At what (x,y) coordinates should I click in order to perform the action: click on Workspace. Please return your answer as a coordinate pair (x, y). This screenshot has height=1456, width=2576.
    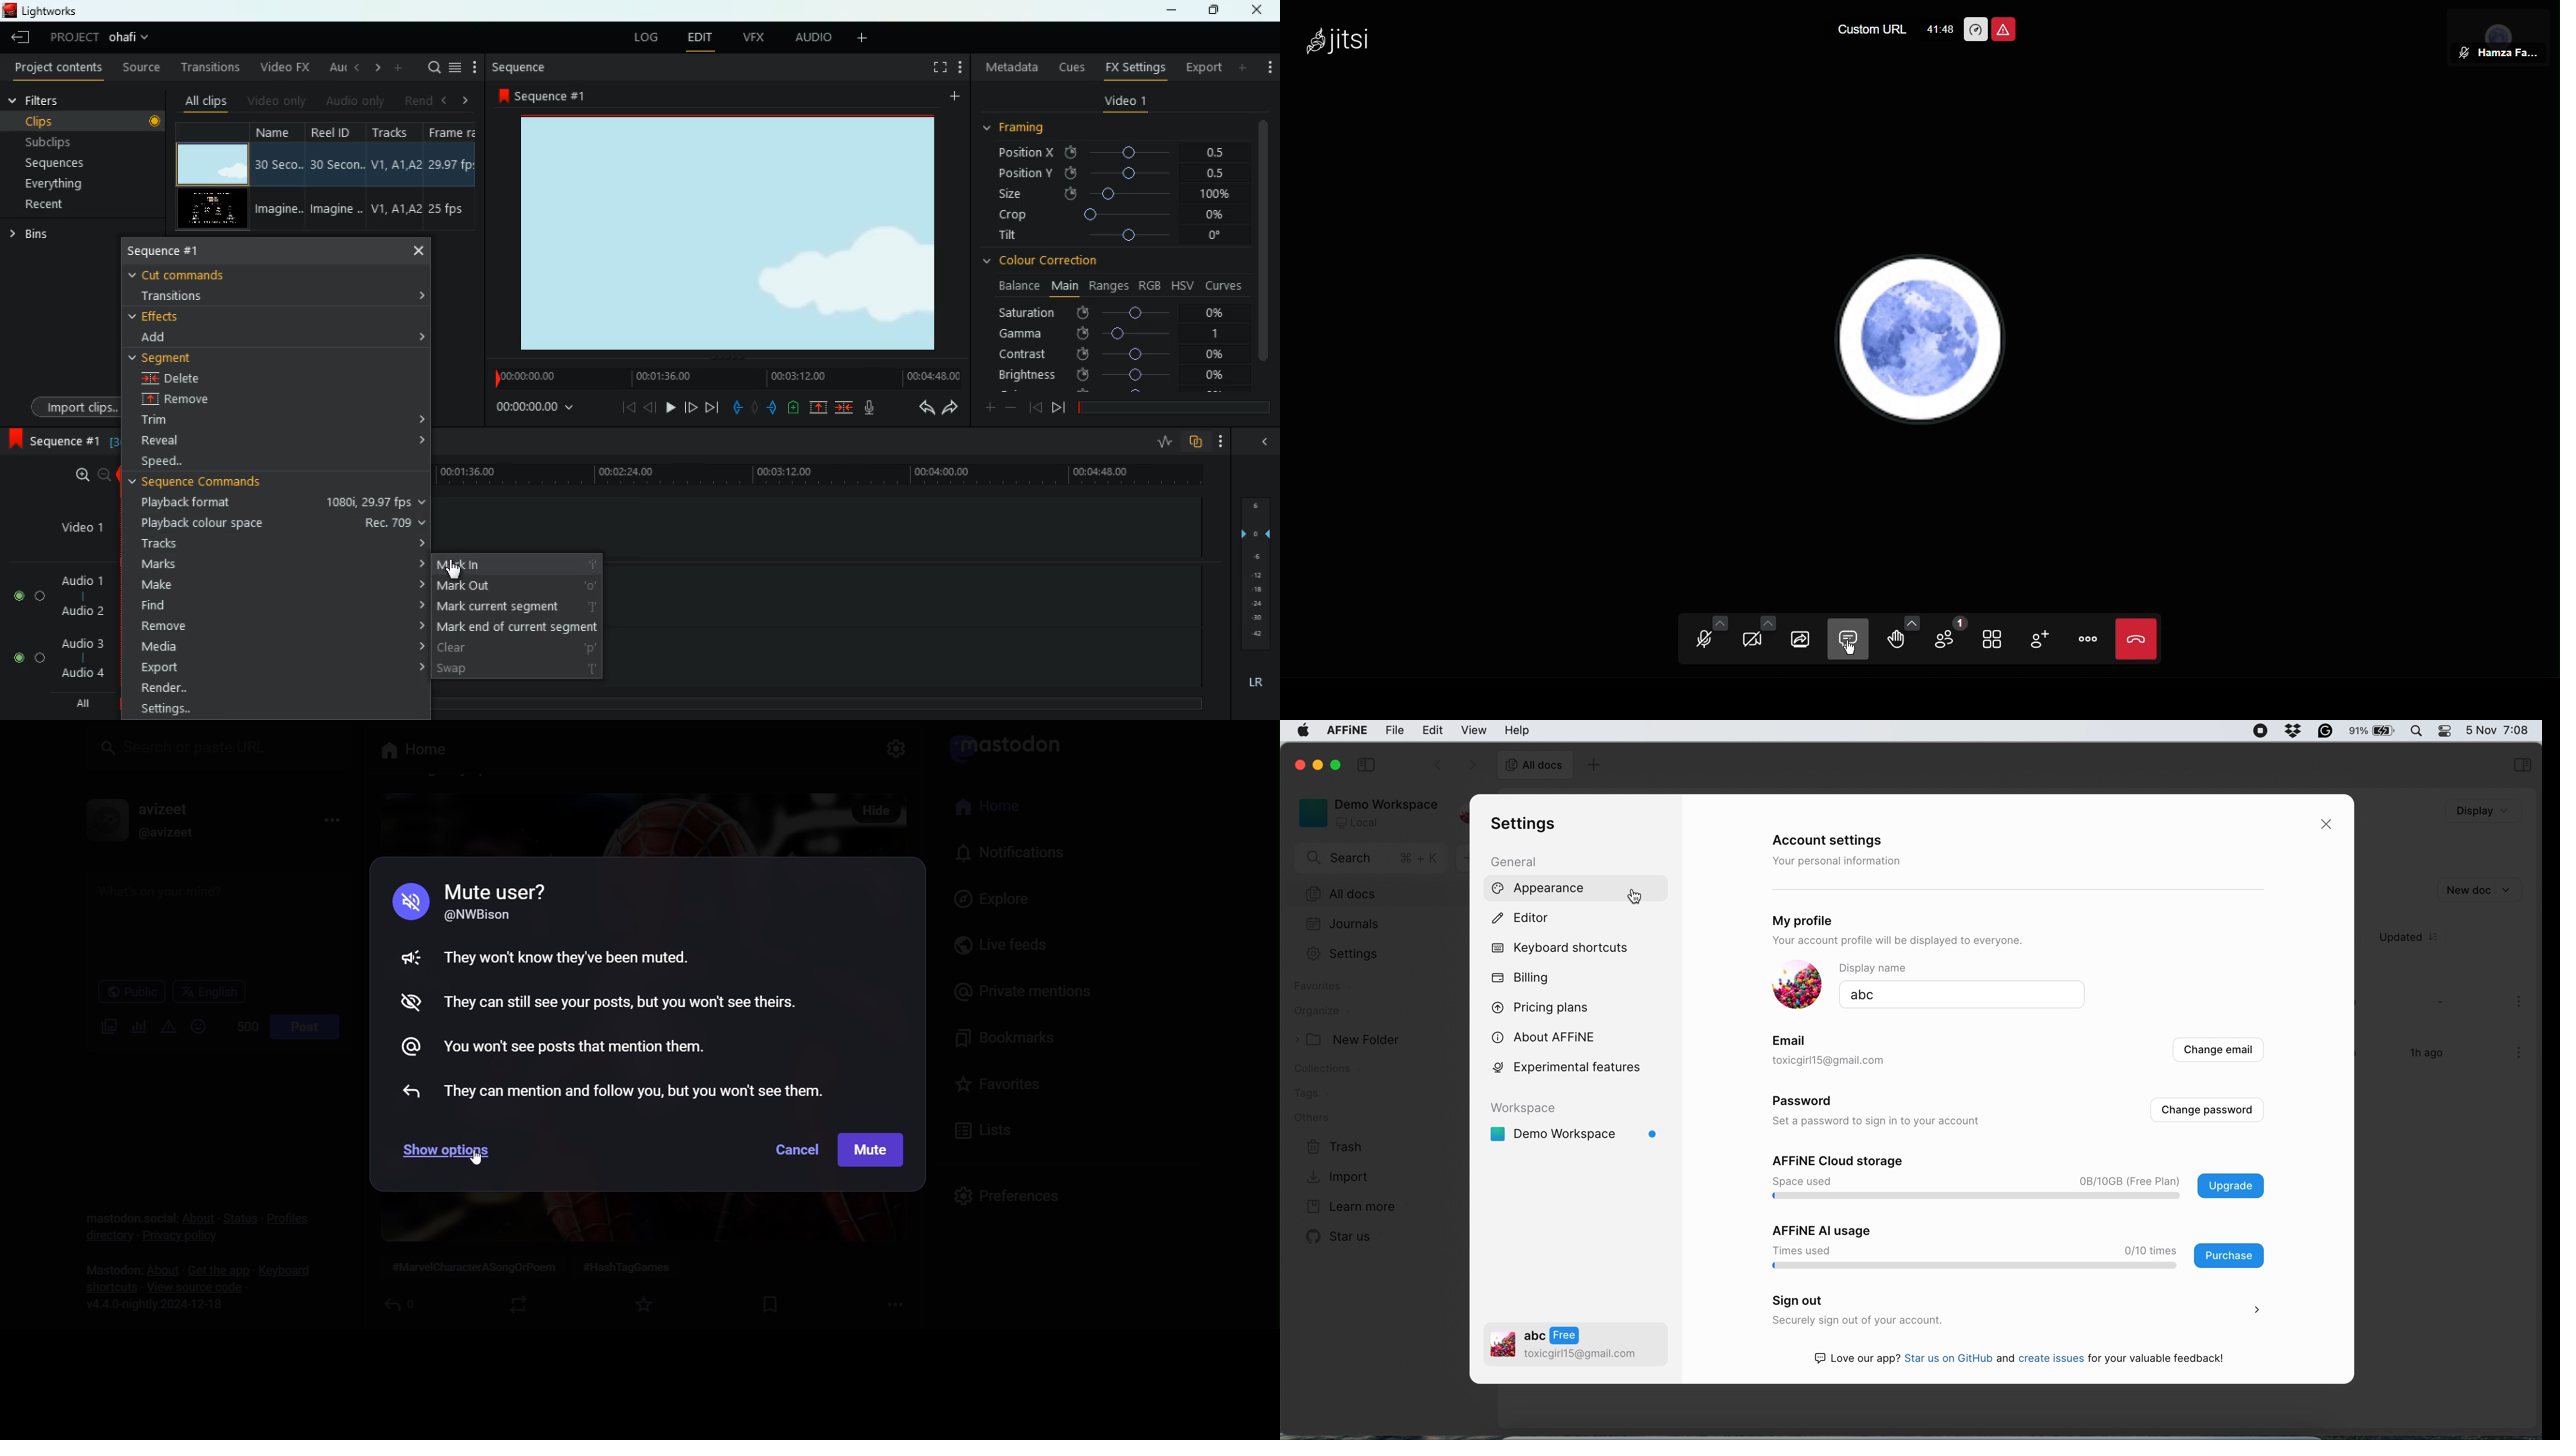
    Looking at the image, I should click on (1530, 1108).